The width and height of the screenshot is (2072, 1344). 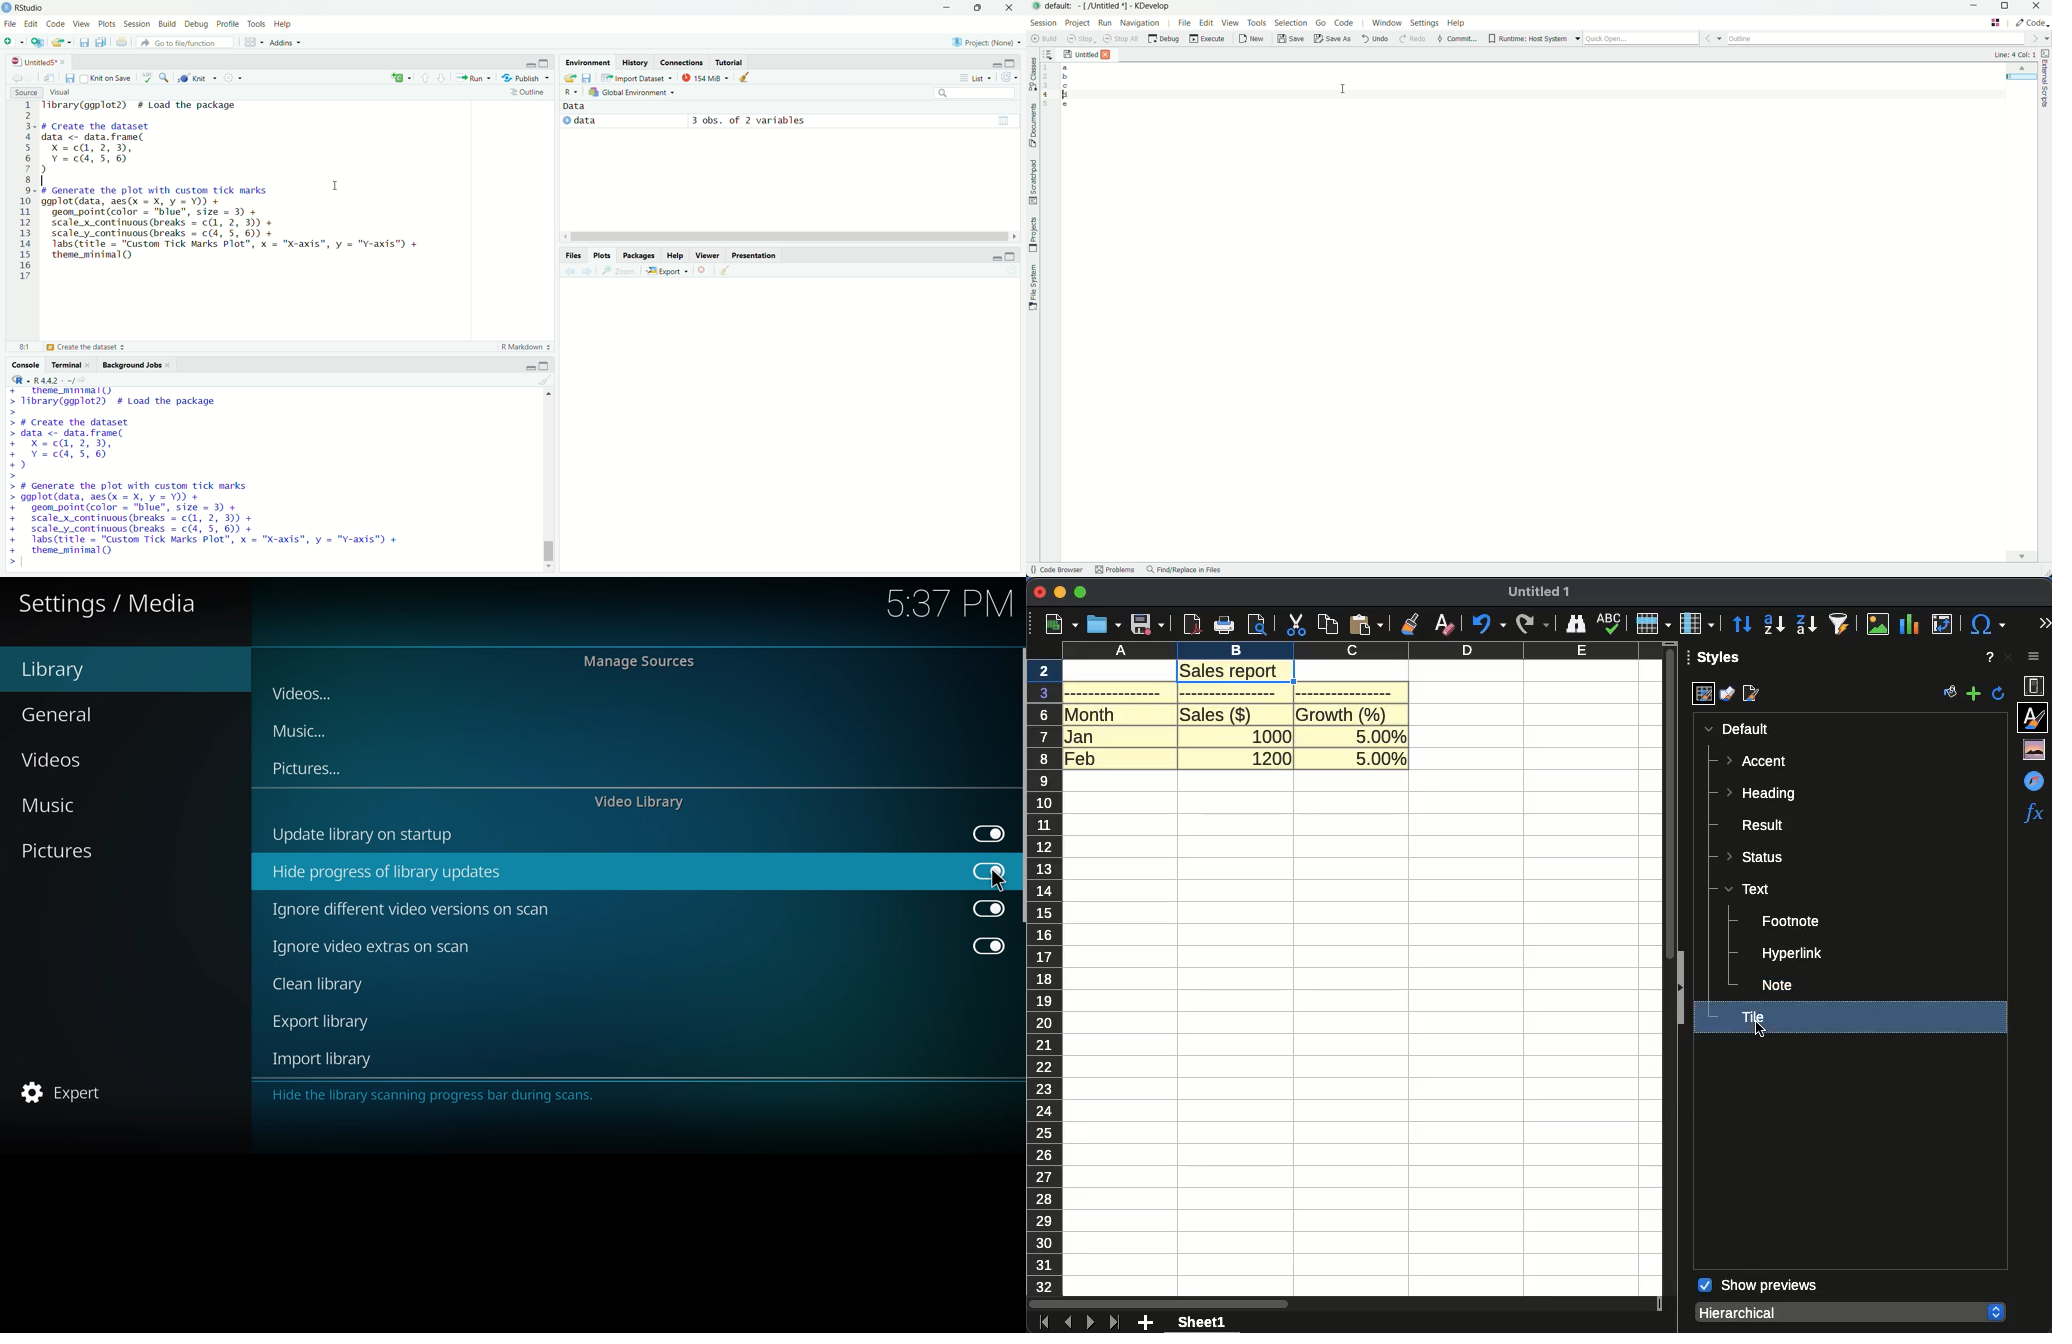 I want to click on code to create the dataset, so click(x=134, y=147).